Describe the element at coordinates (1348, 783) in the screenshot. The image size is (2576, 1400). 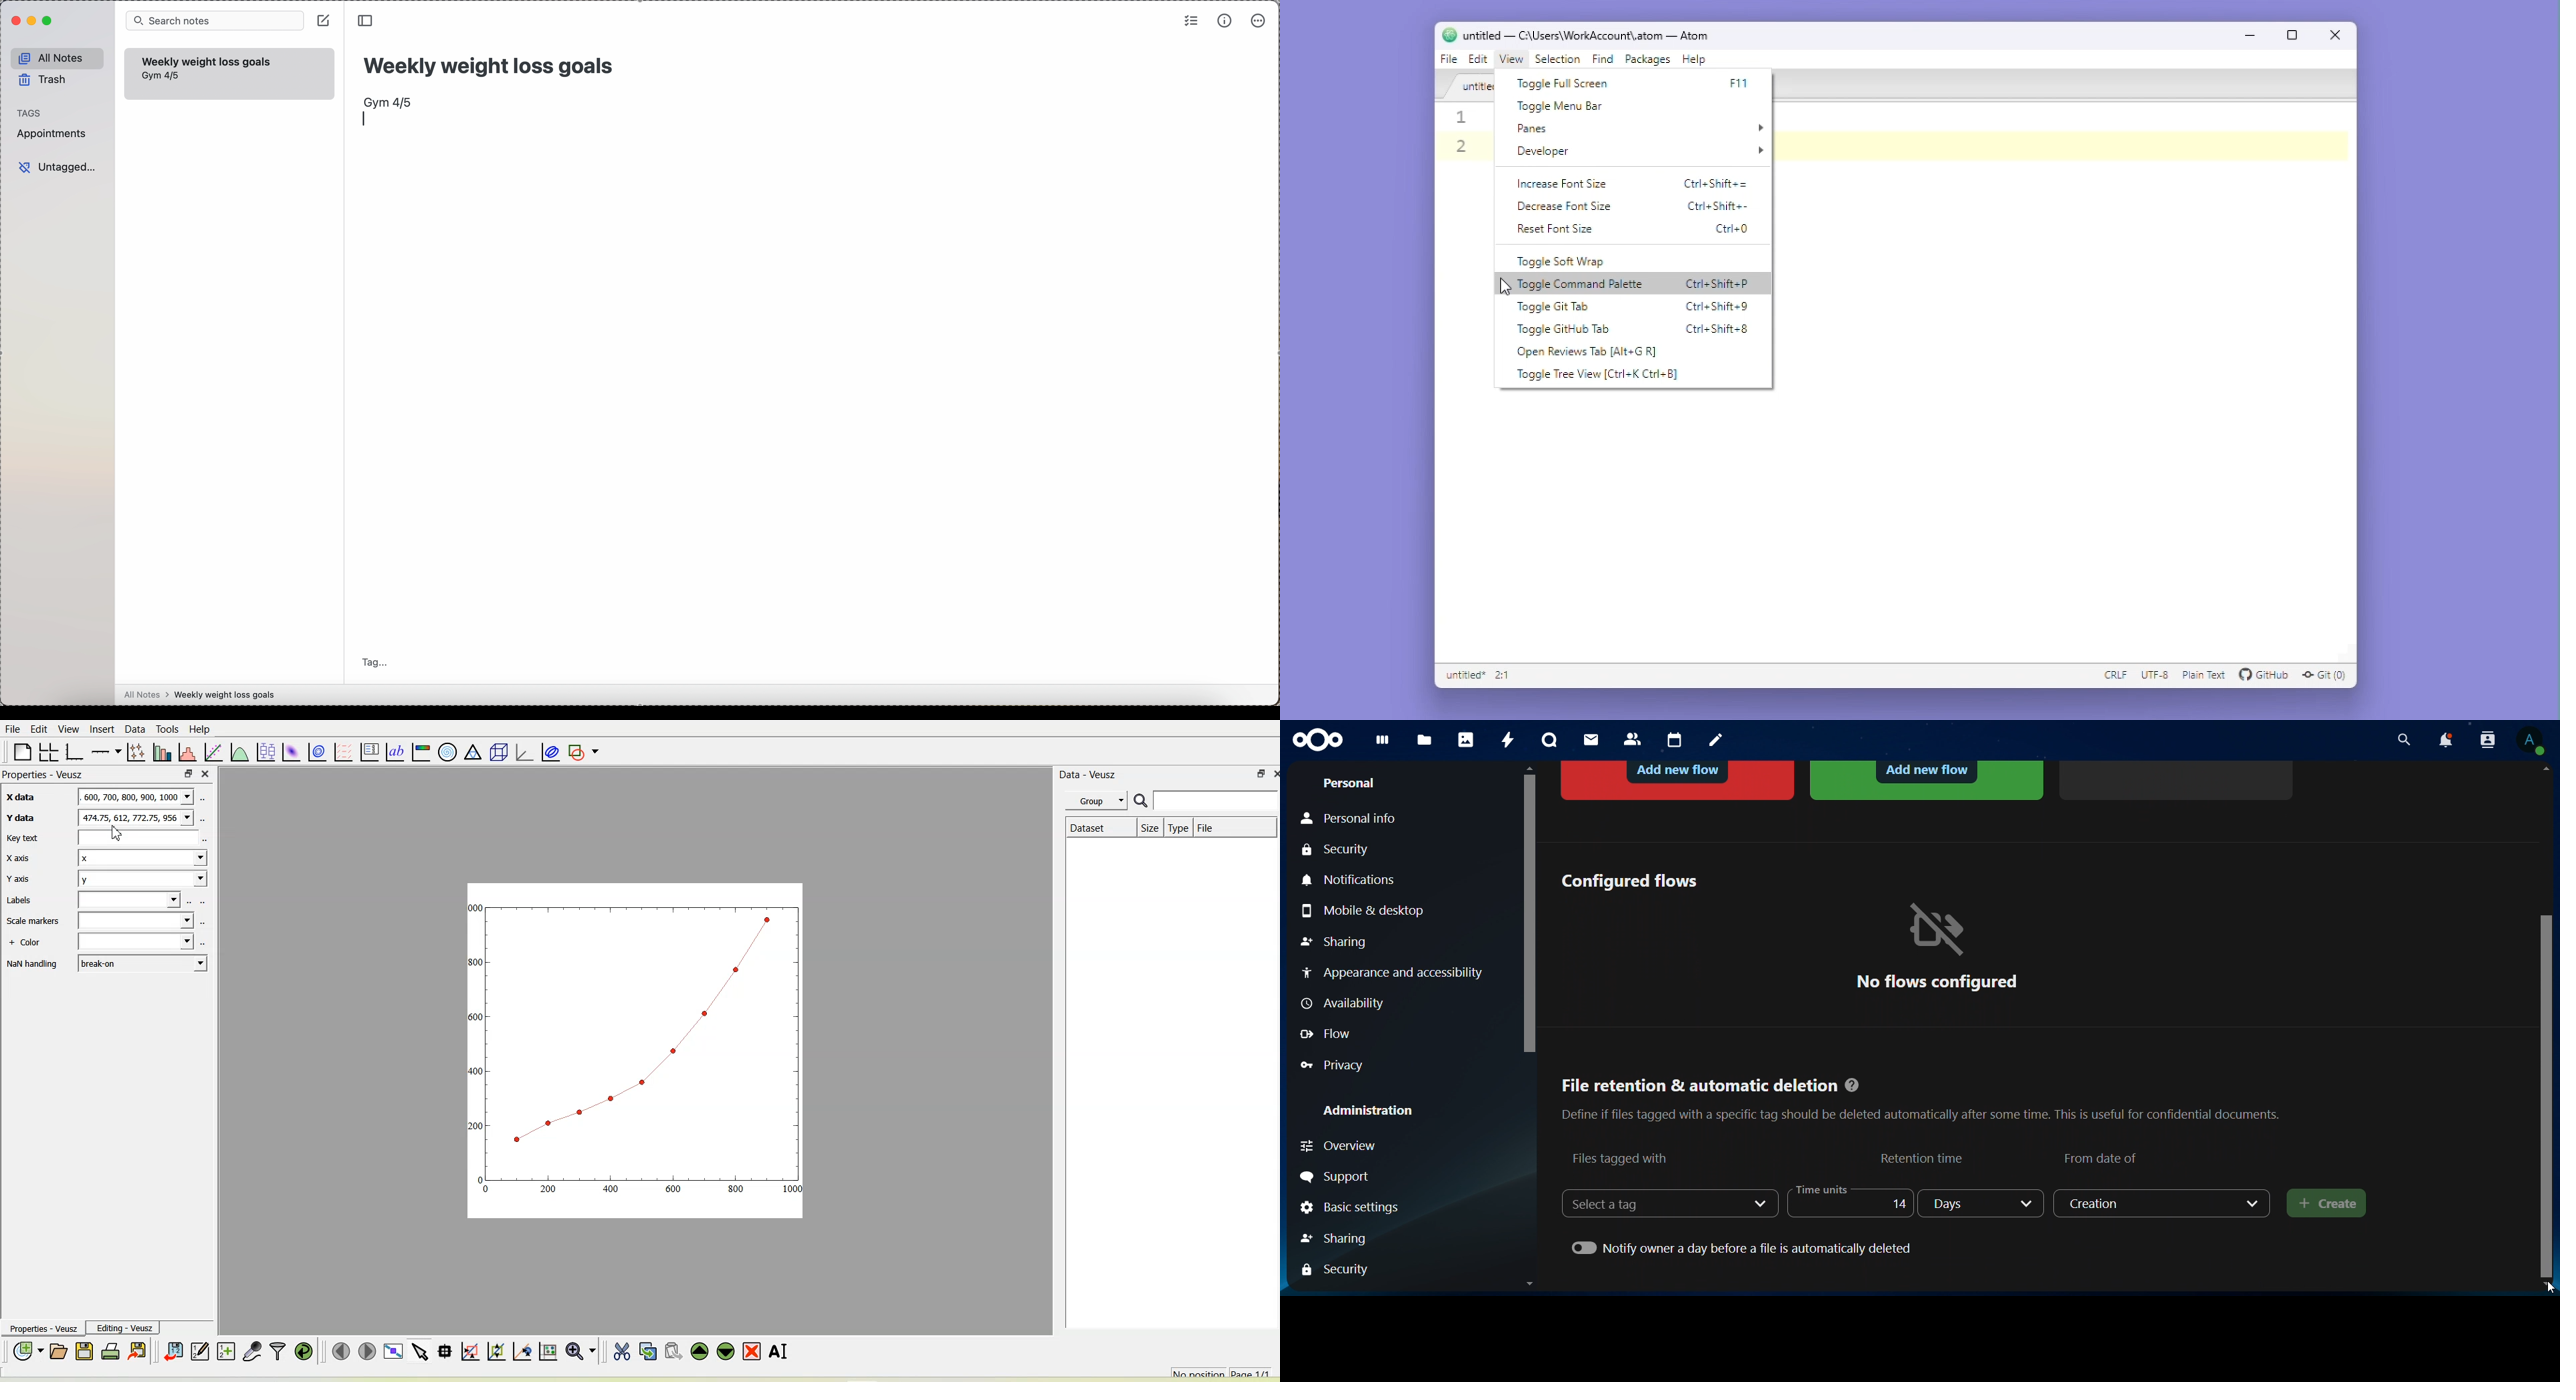
I see `personal` at that location.